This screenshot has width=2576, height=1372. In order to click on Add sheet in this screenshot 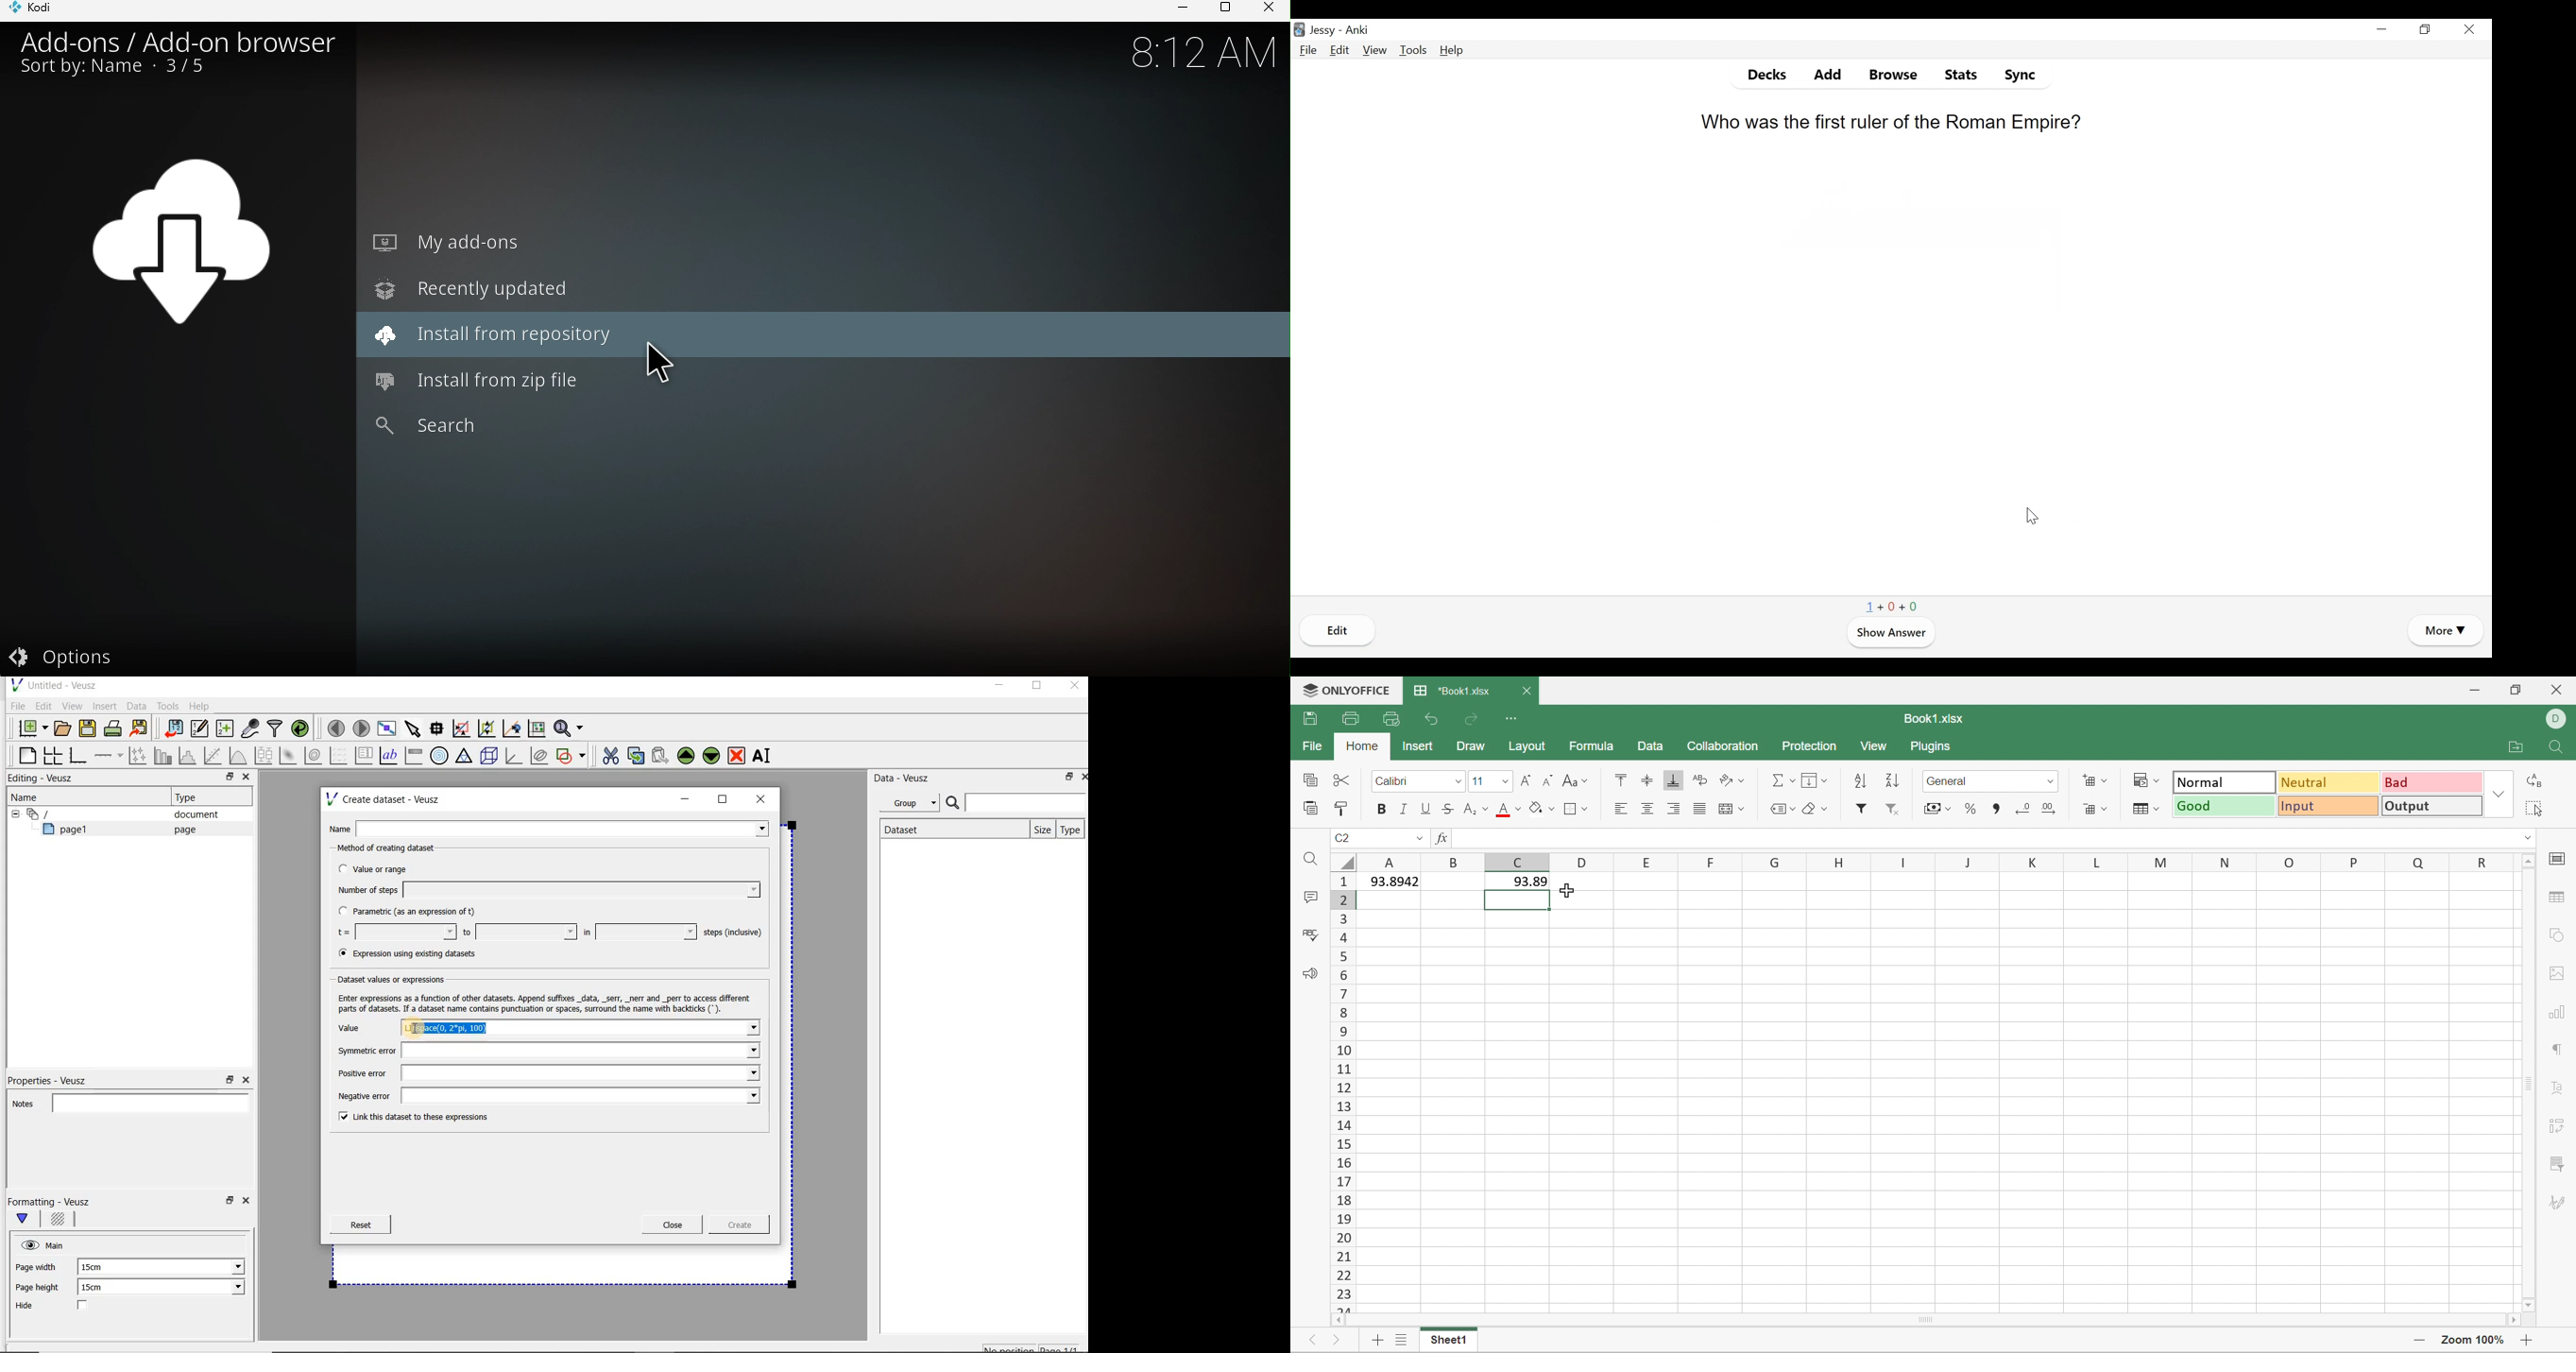, I will do `click(1374, 1342)`.